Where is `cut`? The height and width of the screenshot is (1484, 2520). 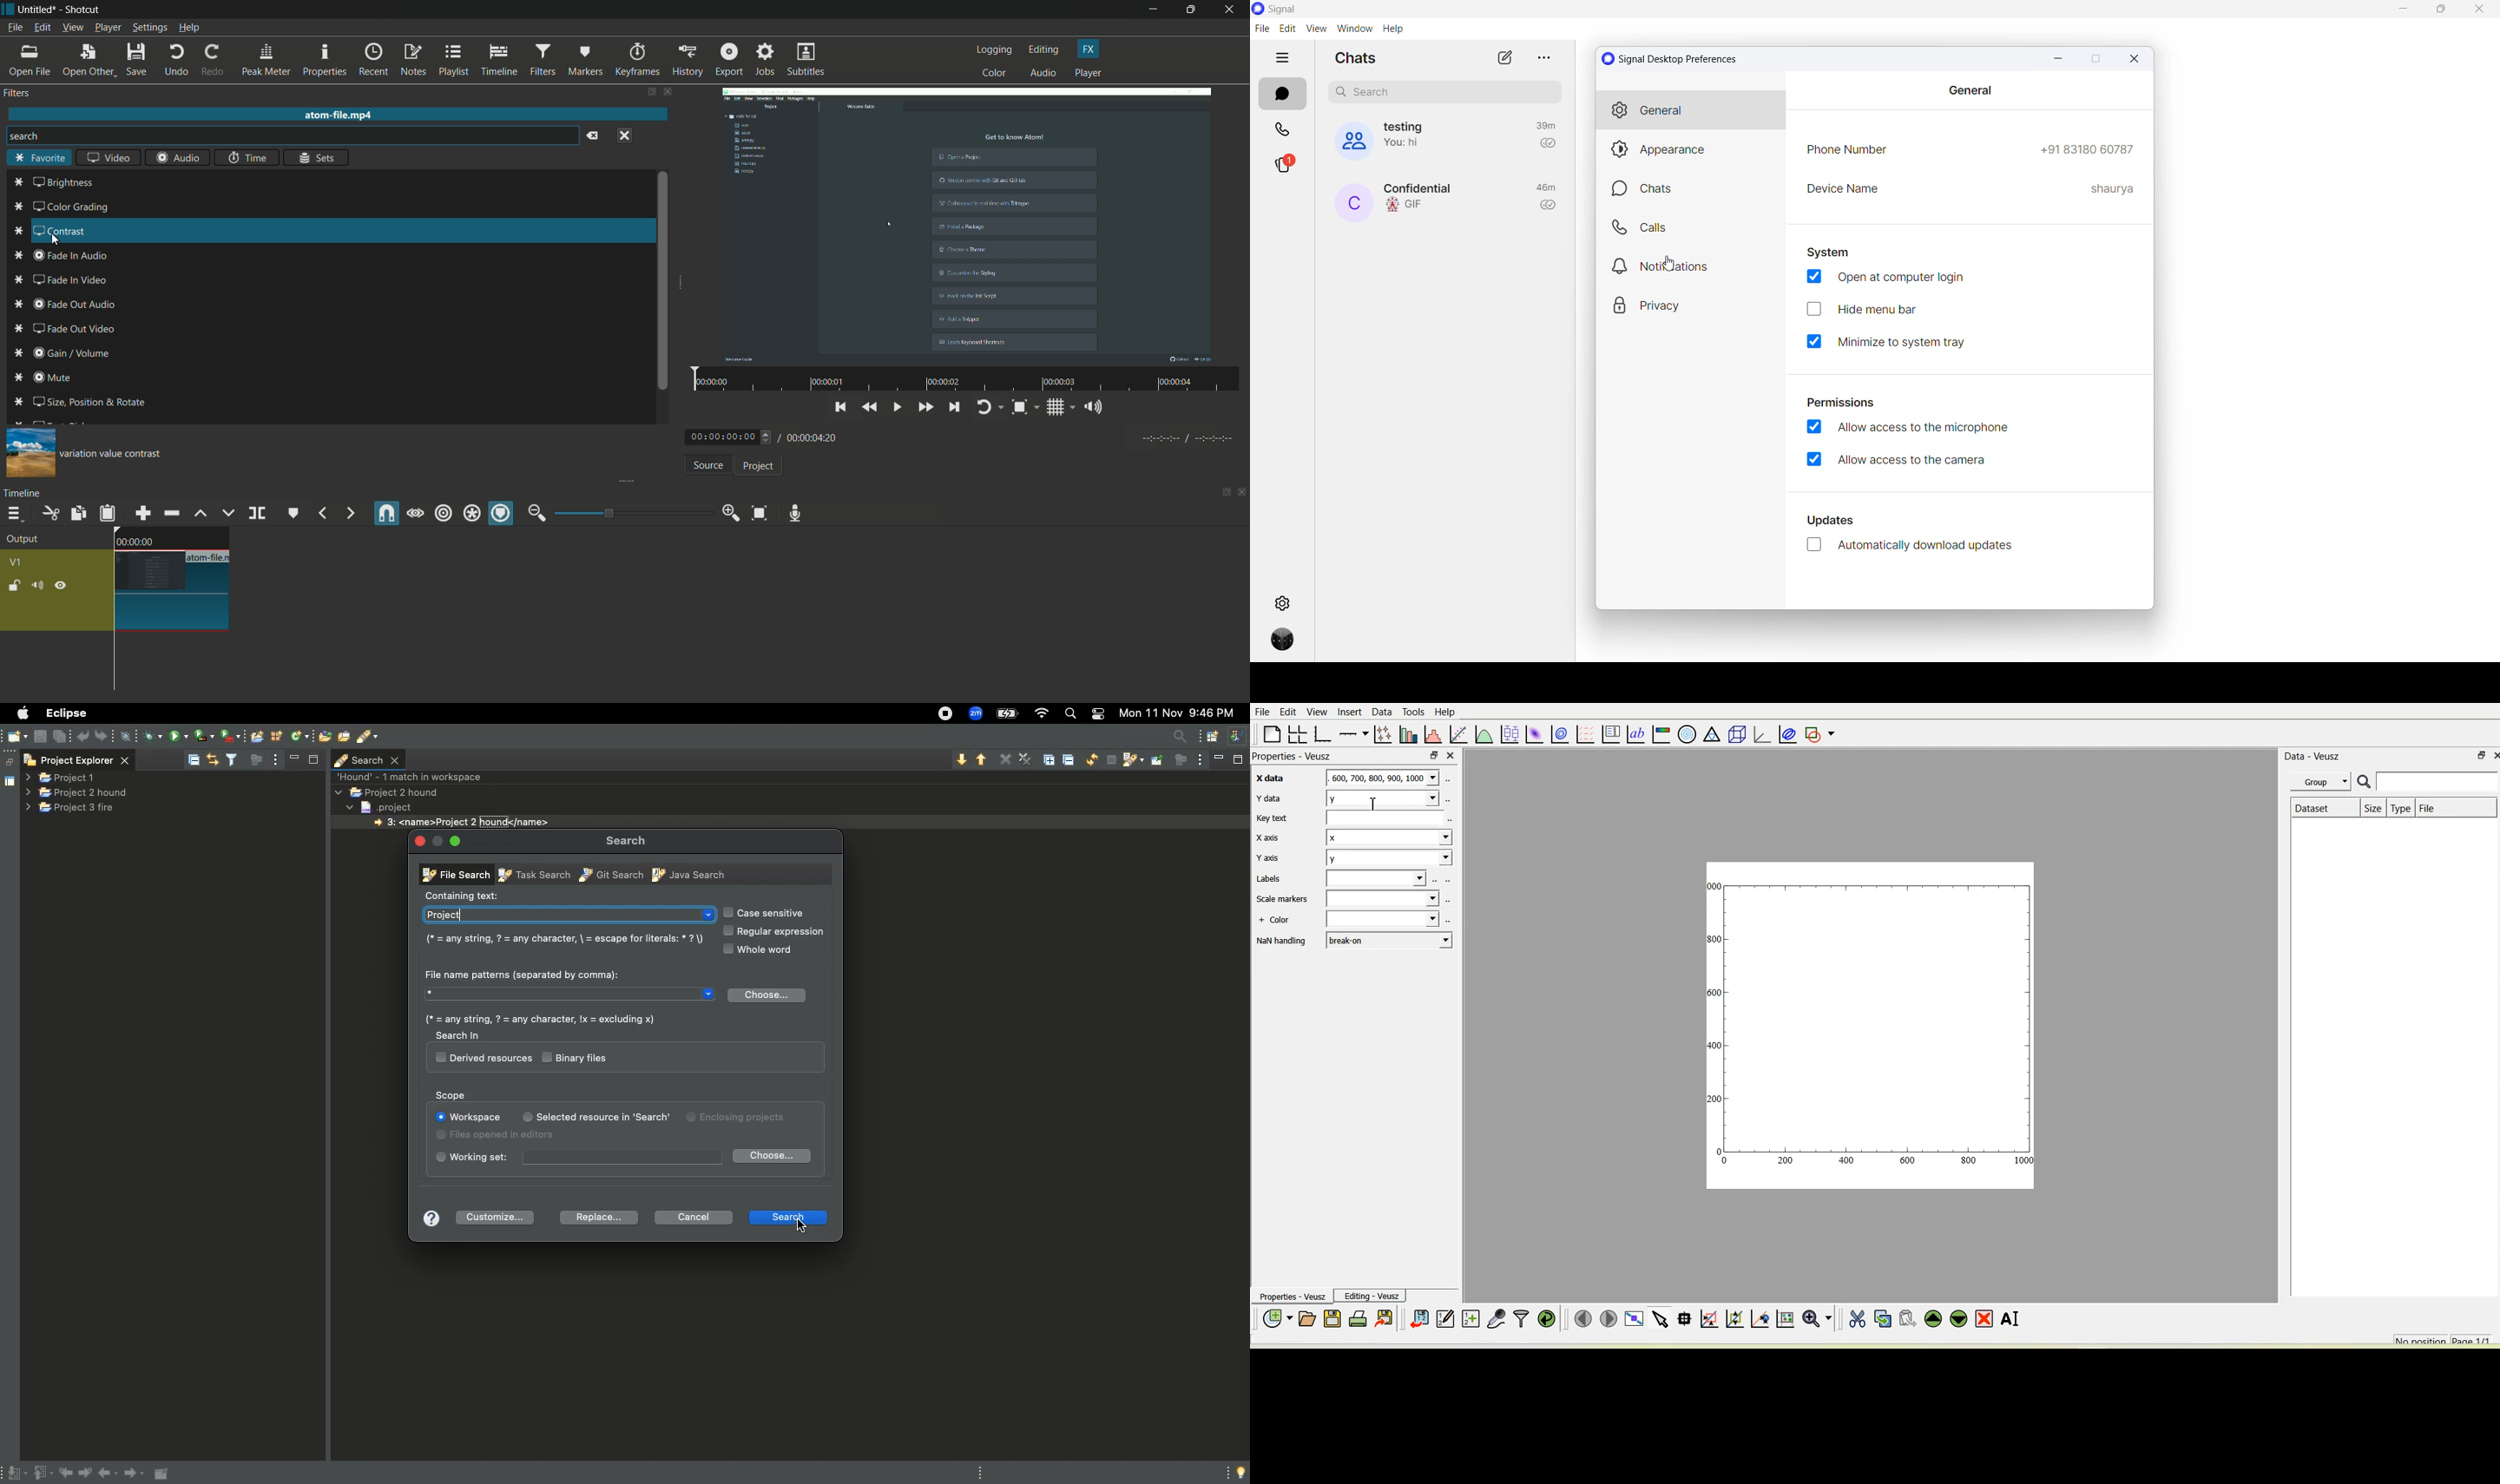 cut is located at coordinates (49, 513).